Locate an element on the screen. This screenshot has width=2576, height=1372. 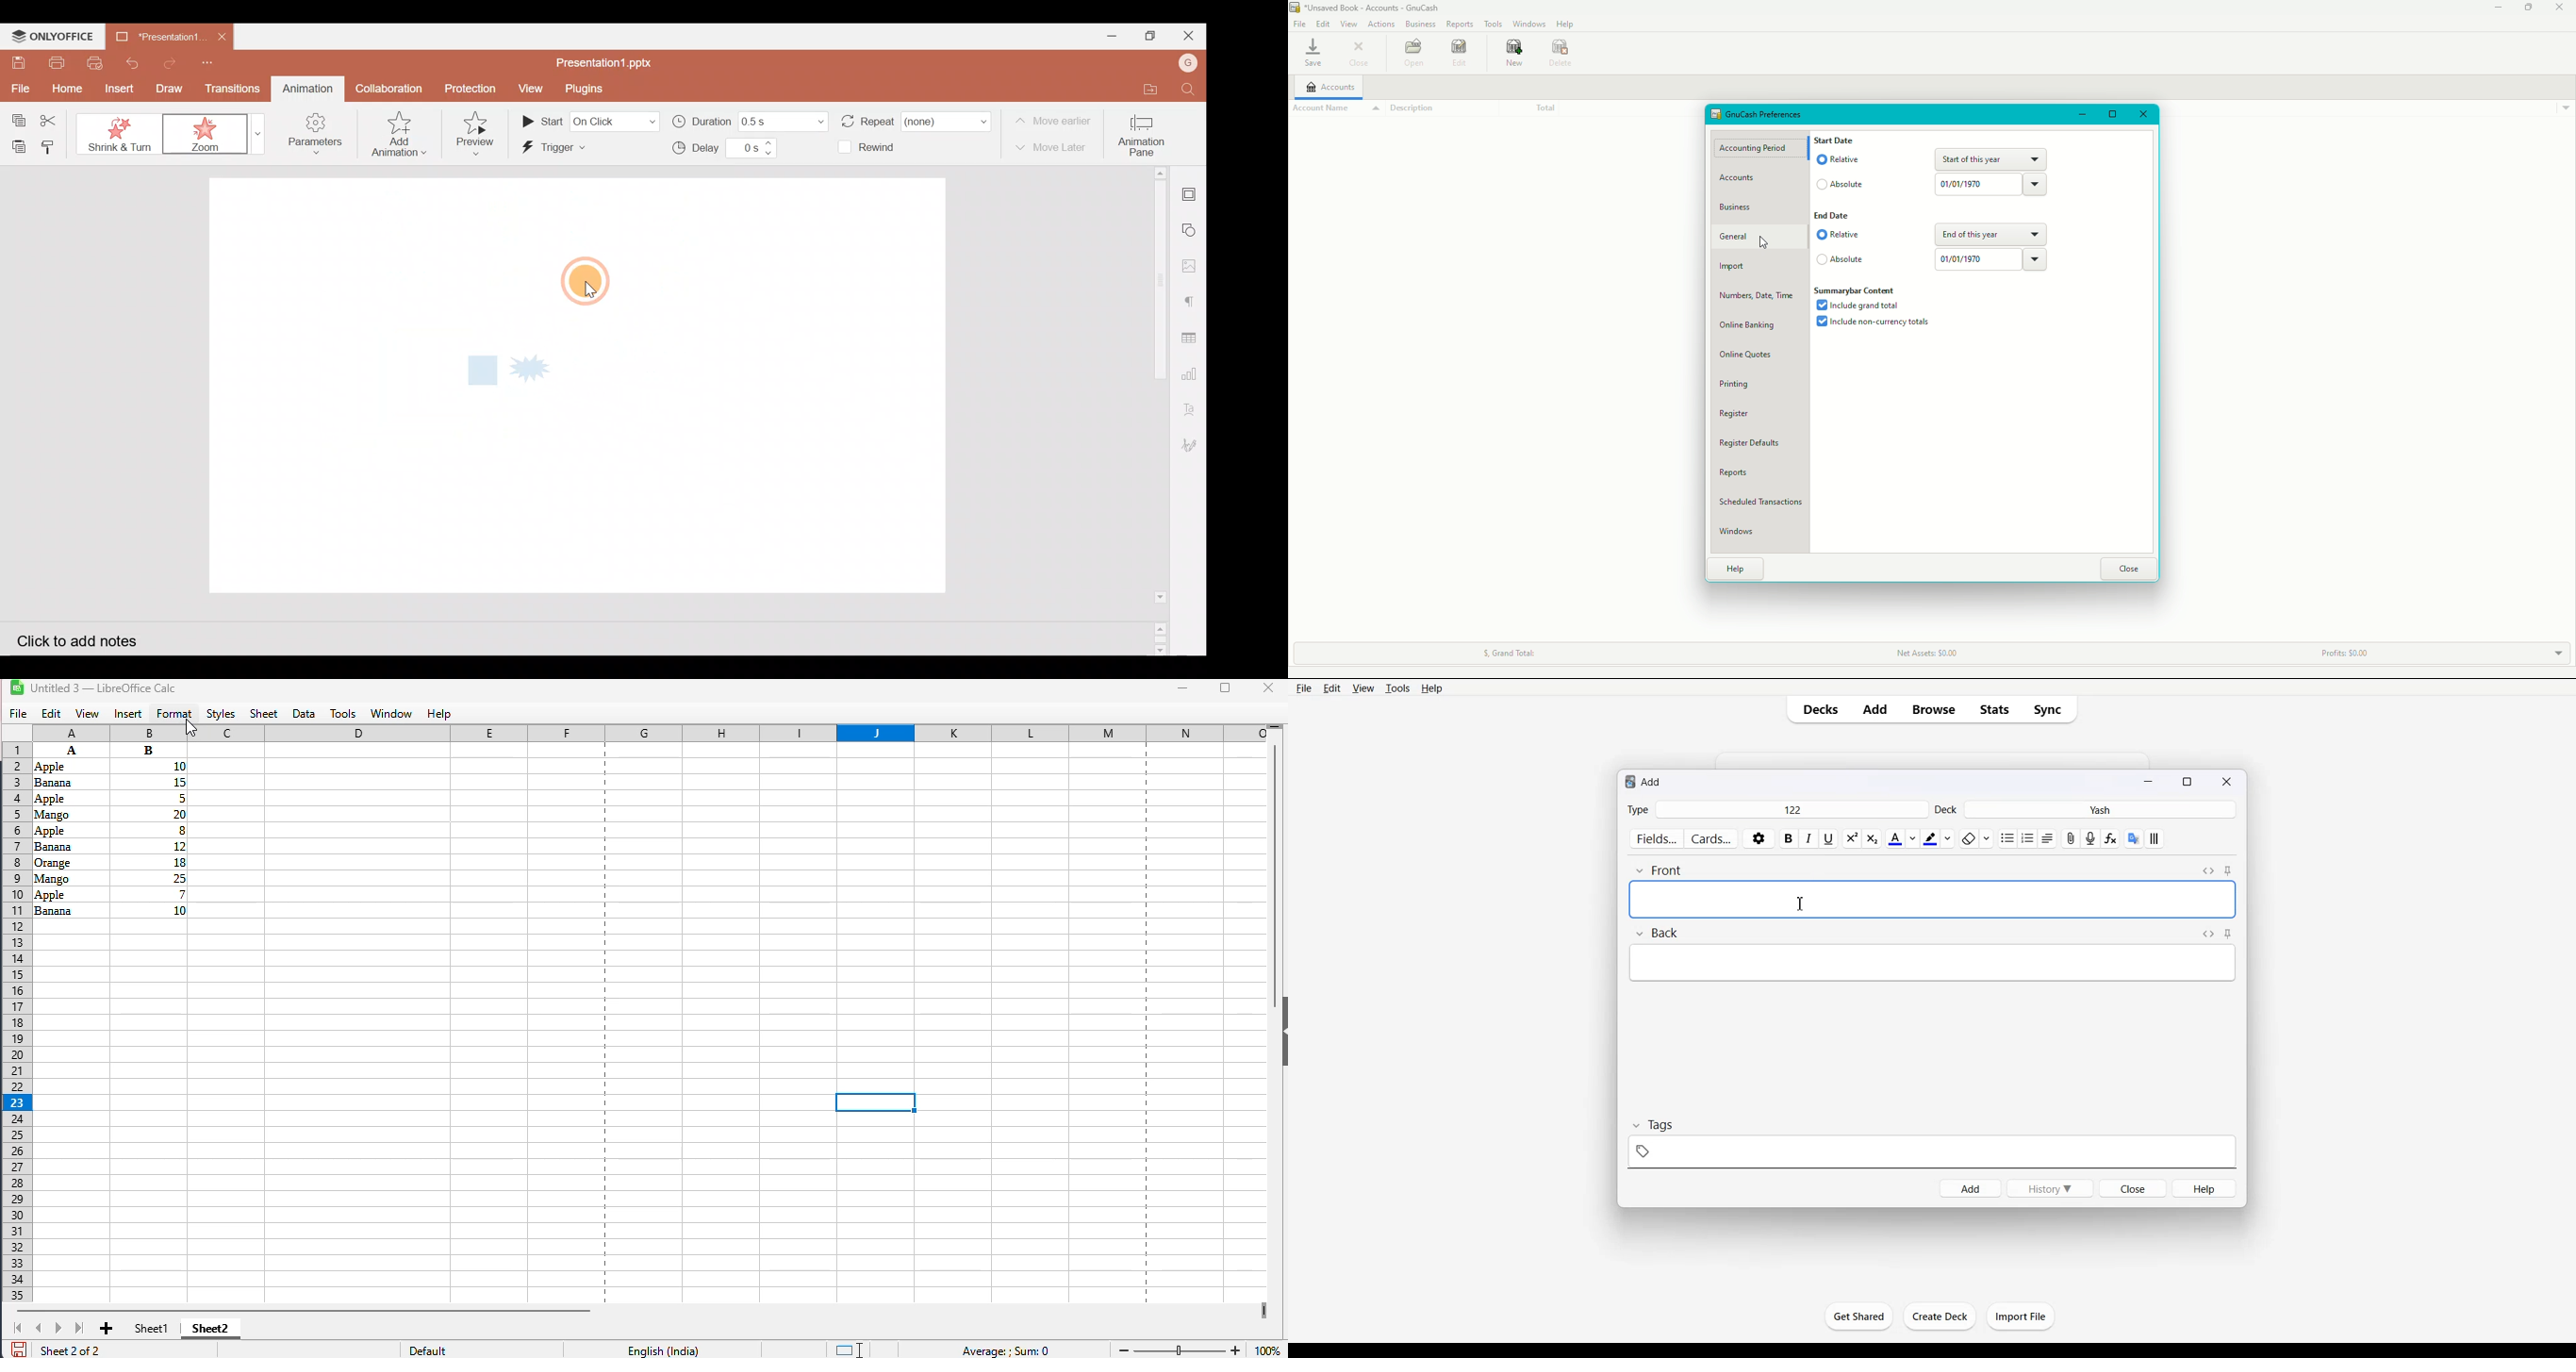
edit is located at coordinates (52, 714).